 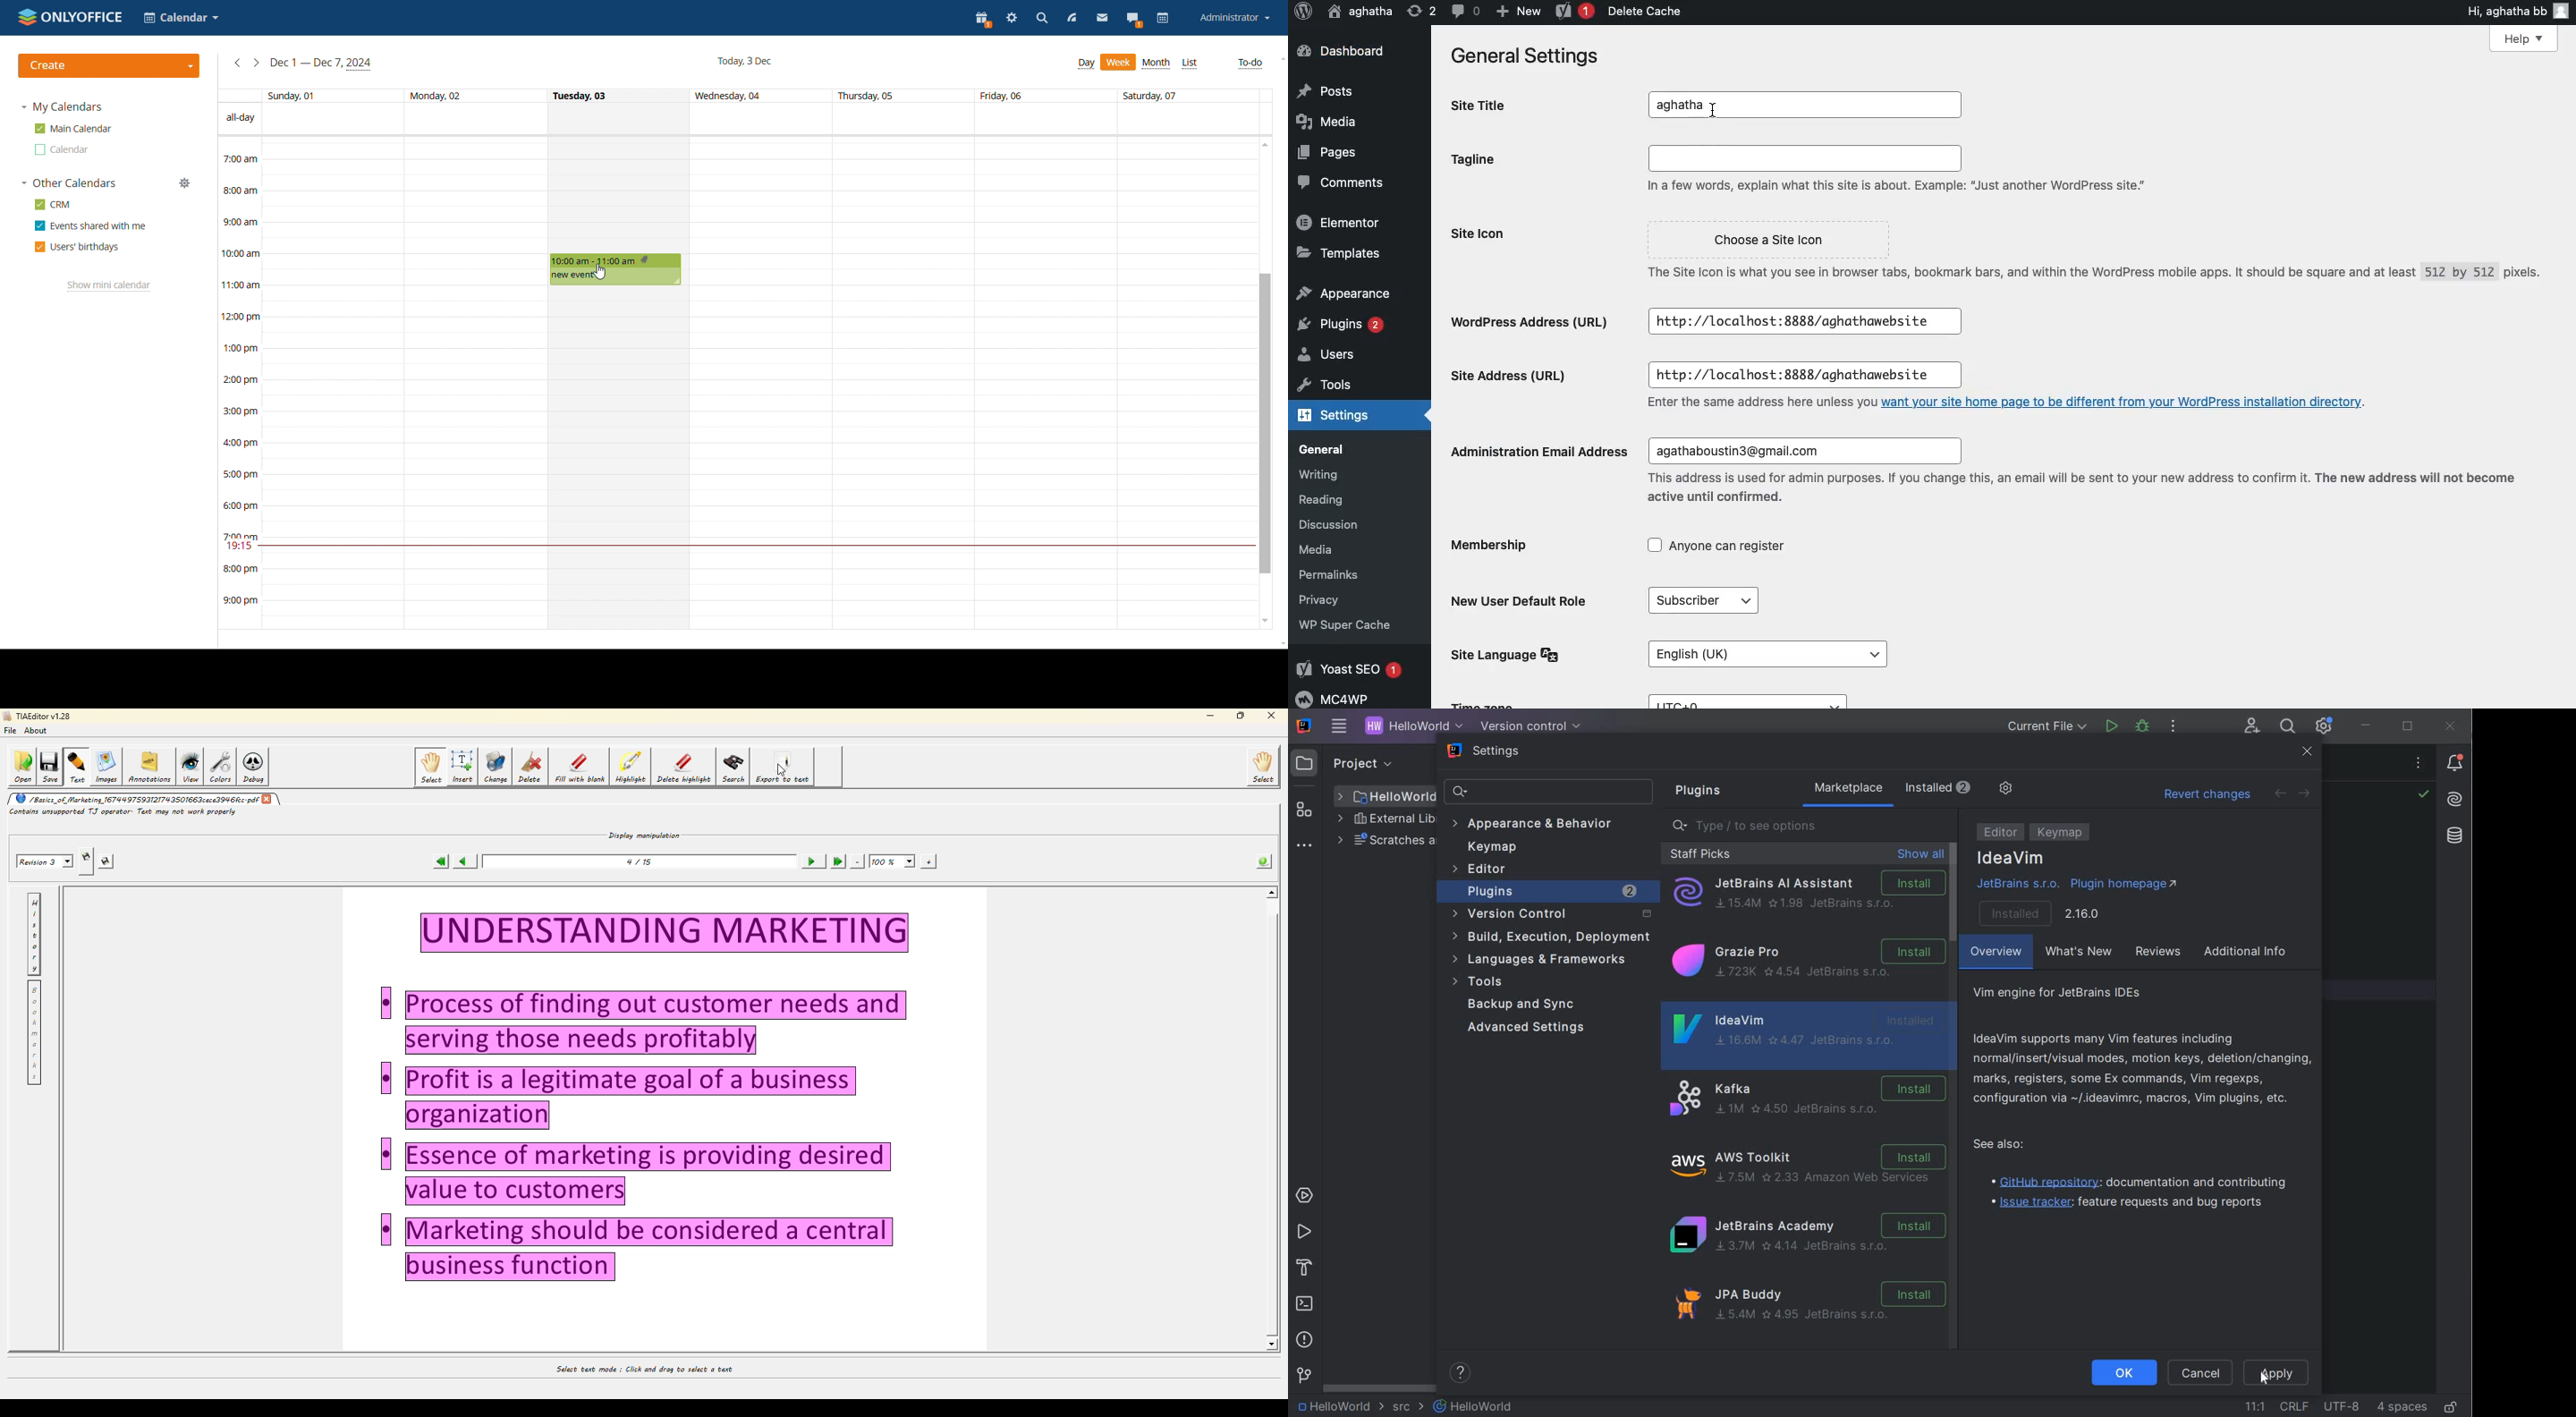 I want to click on FILE NAME, so click(x=1385, y=797).